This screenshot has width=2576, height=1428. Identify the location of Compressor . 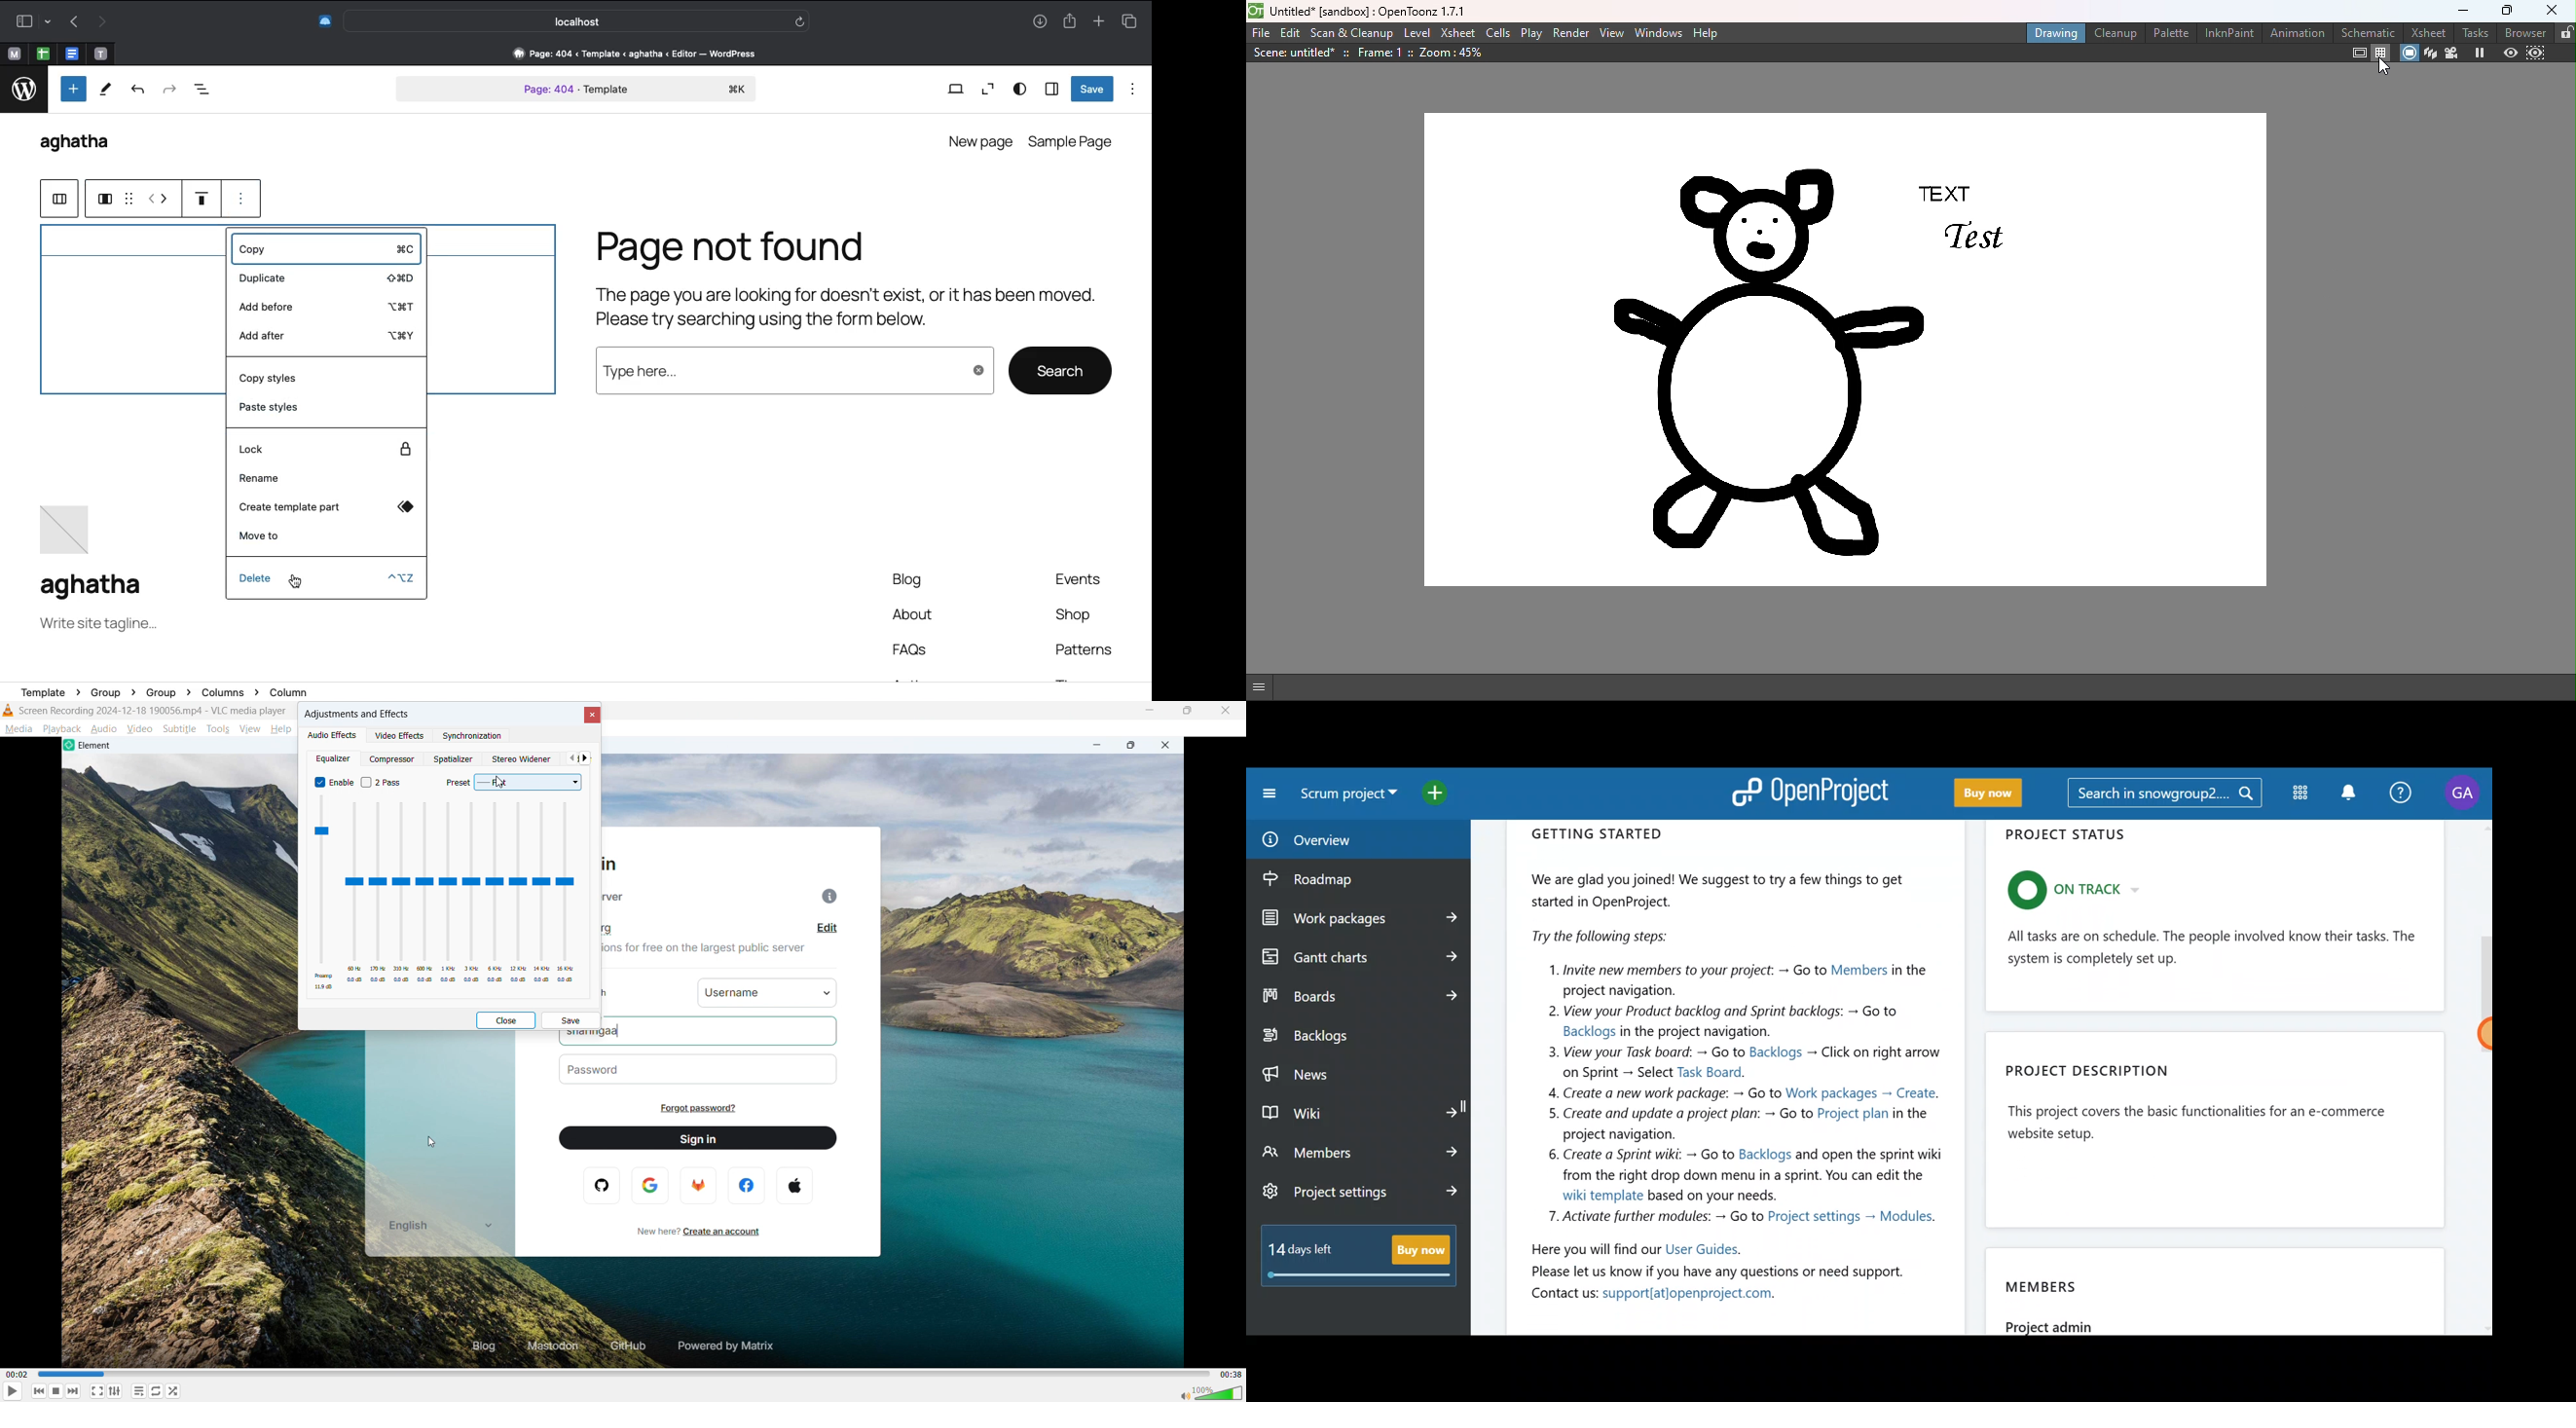
(394, 758).